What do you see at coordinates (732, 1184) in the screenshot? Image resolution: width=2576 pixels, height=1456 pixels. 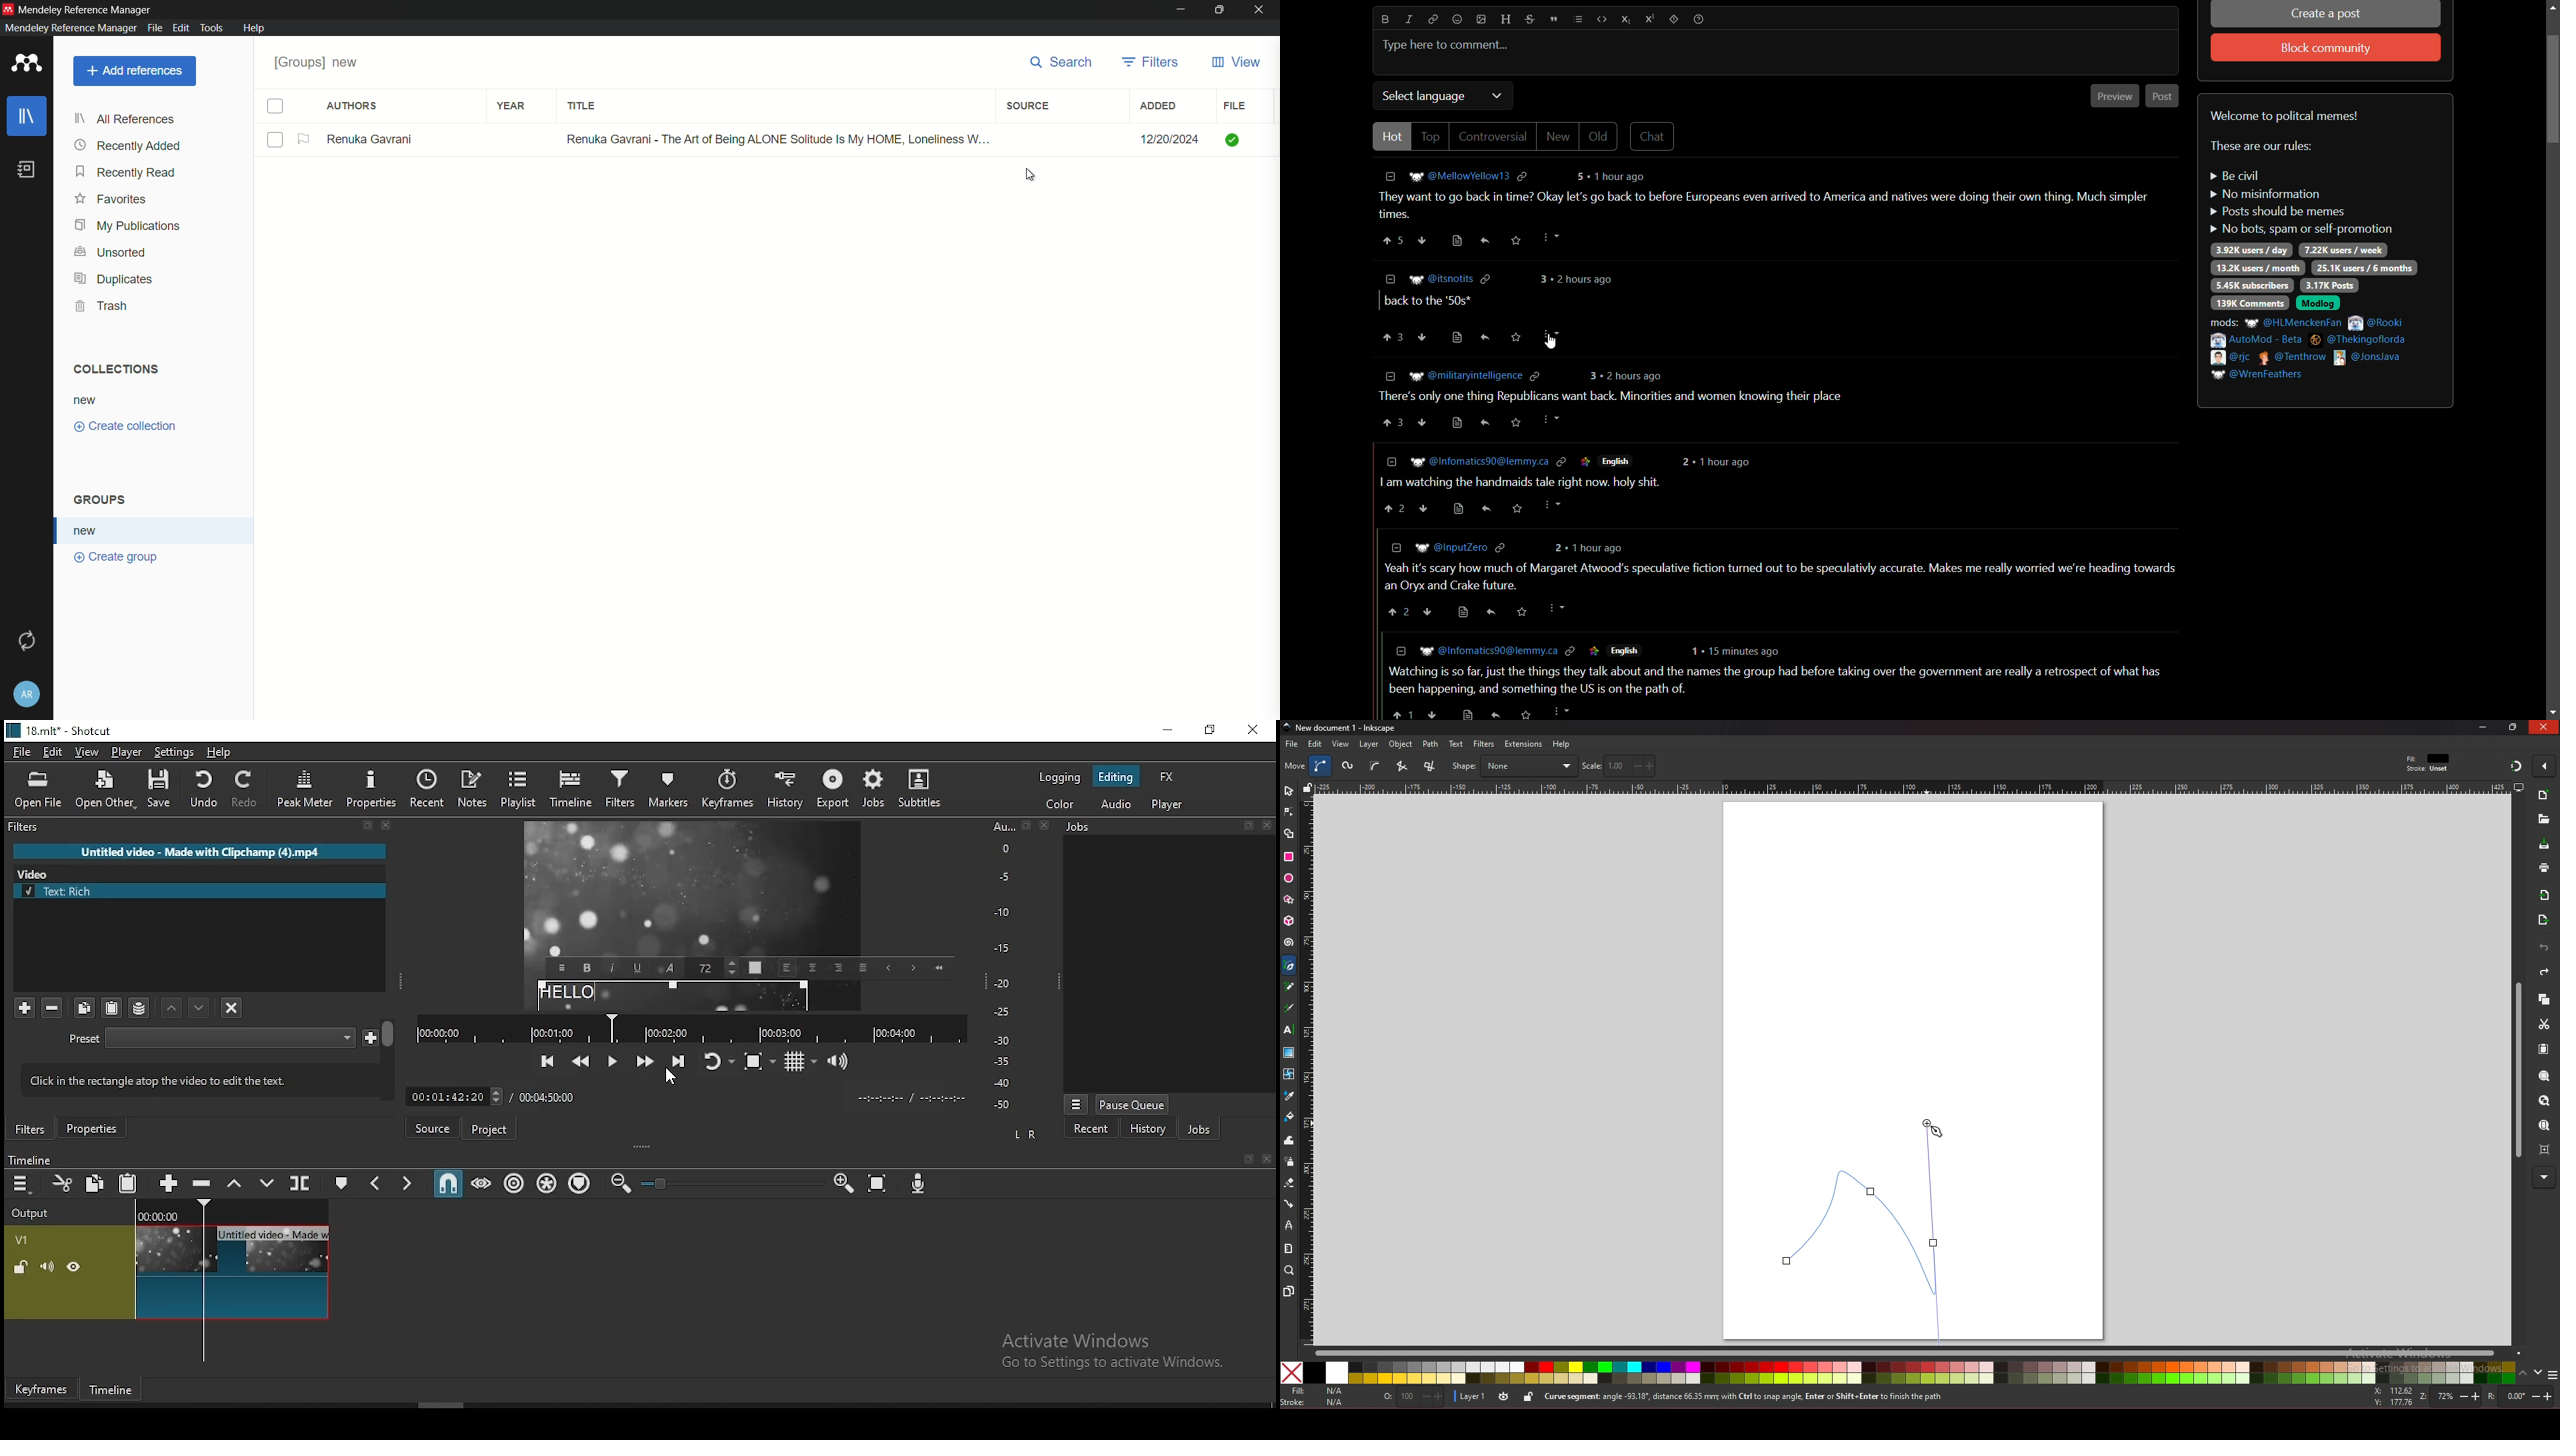 I see `Zoom Slider` at bounding box center [732, 1184].